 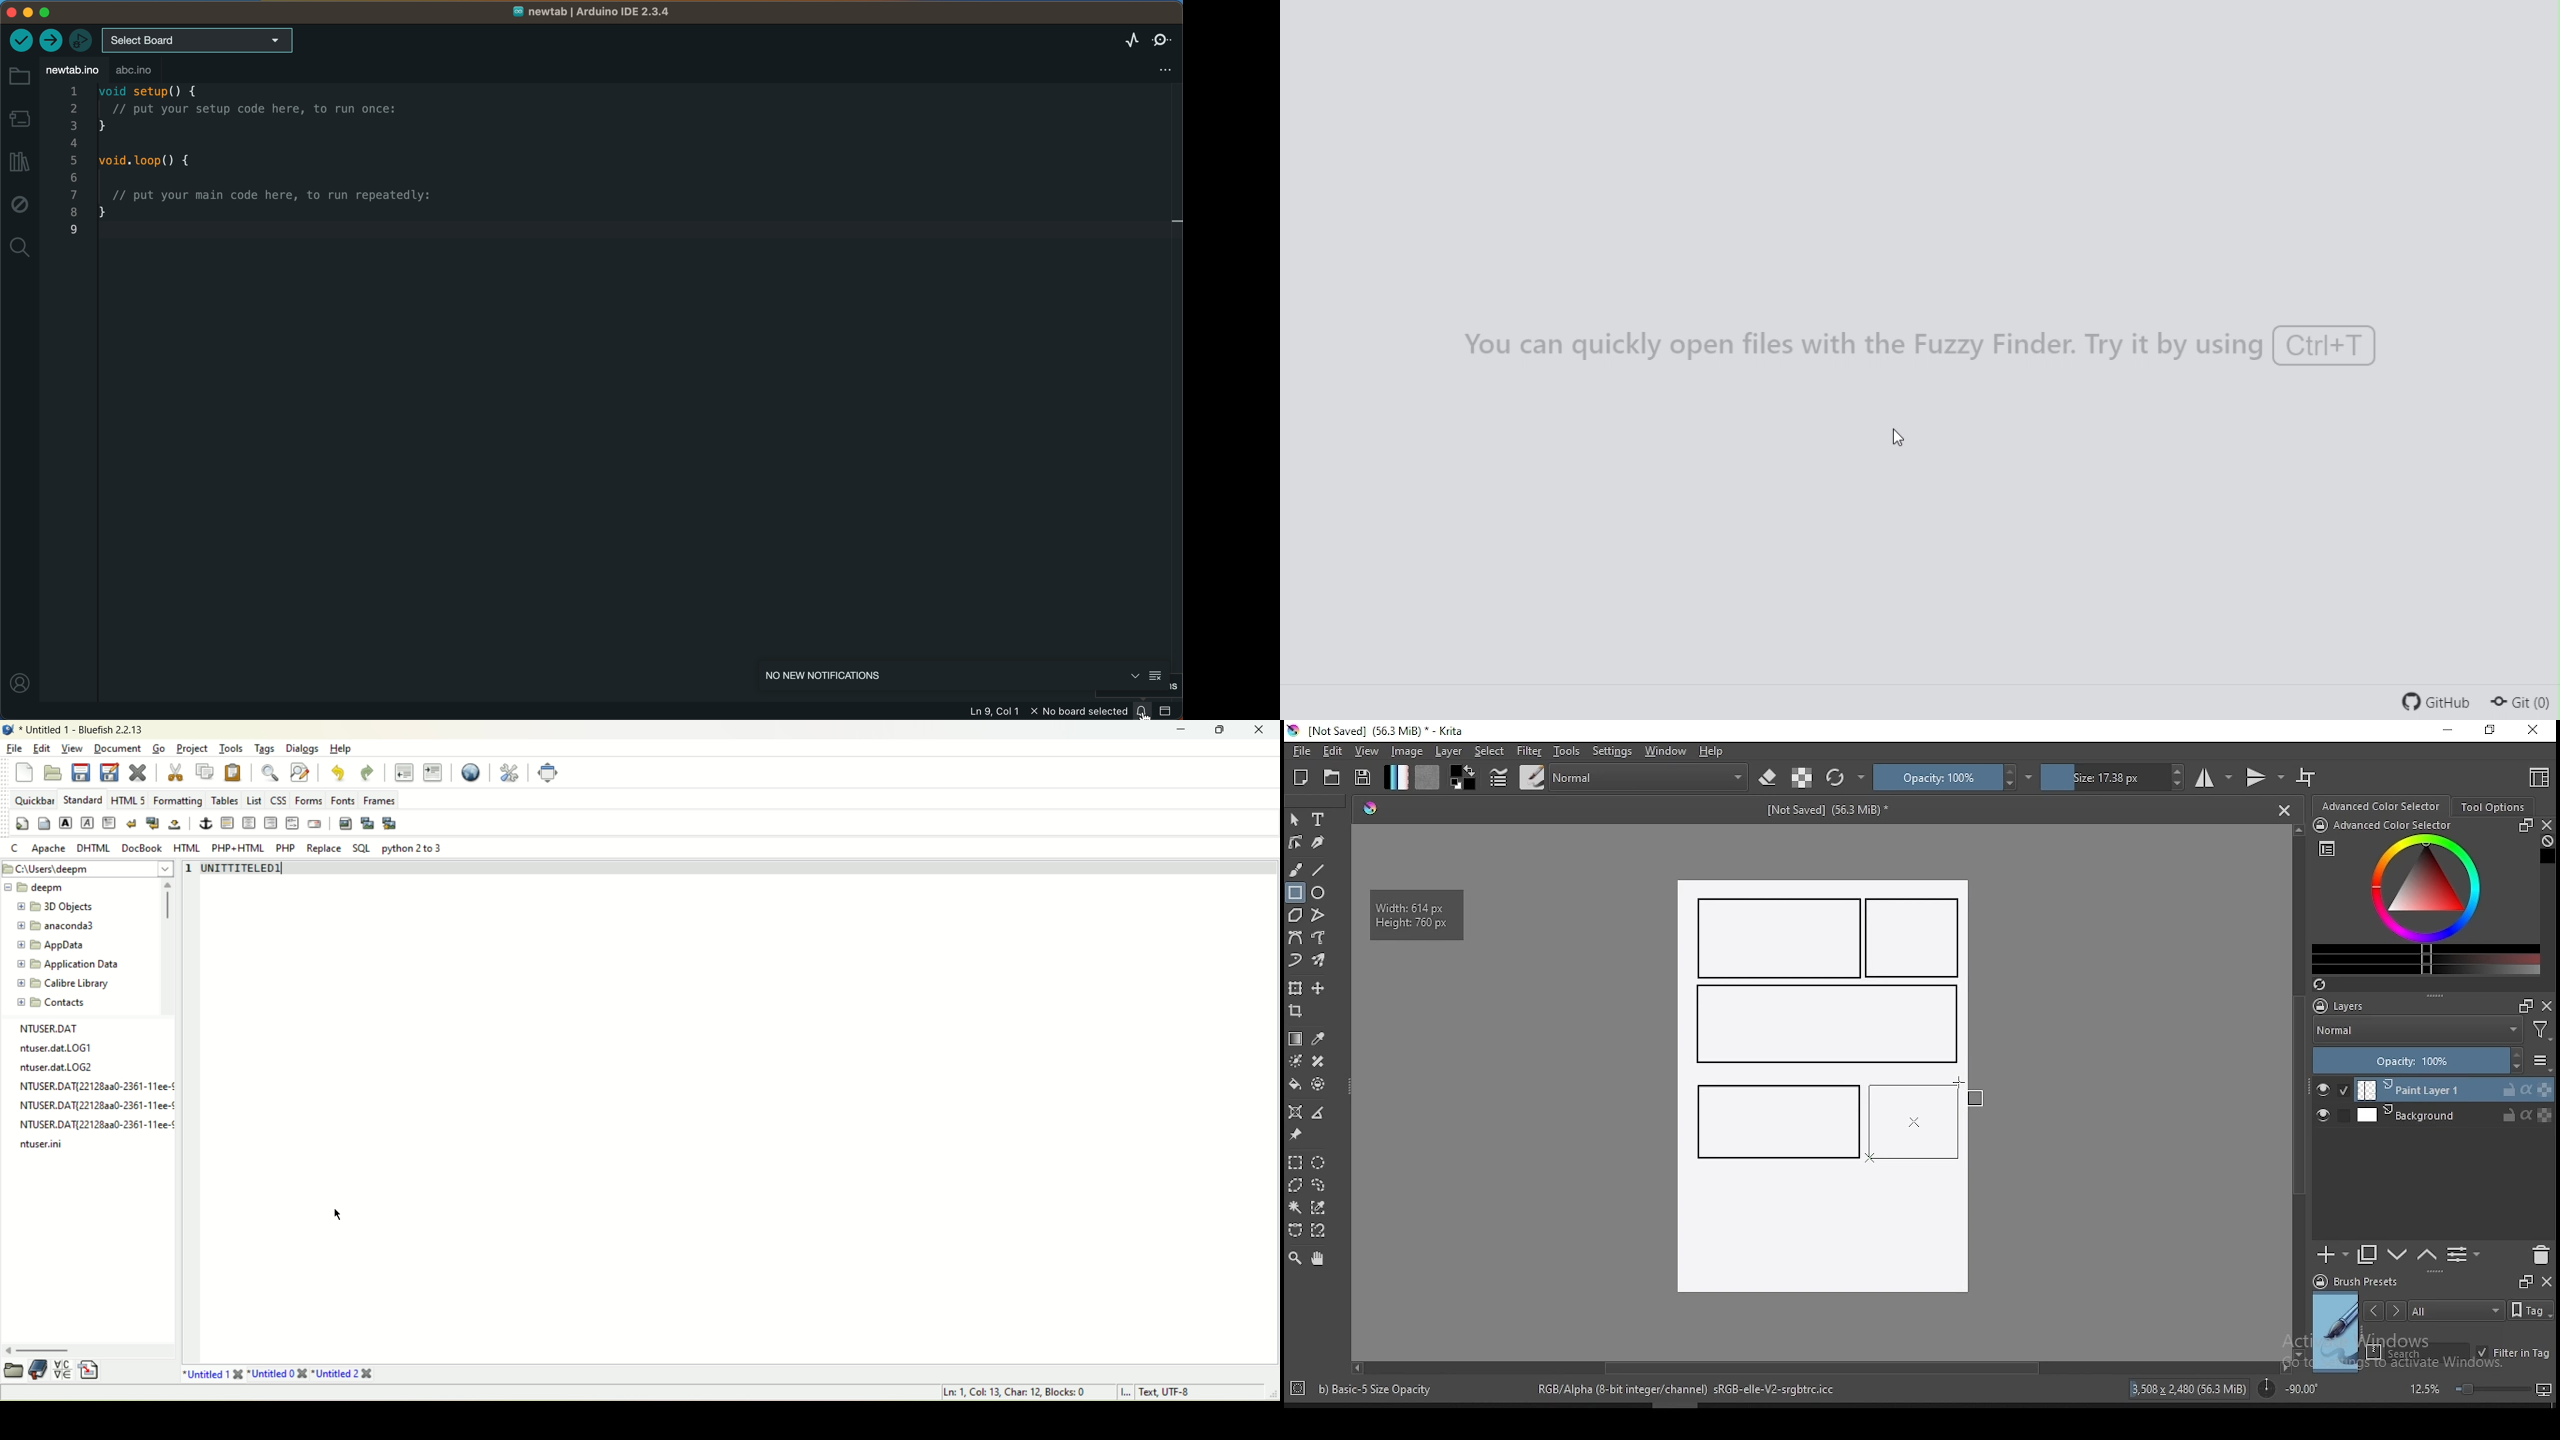 What do you see at coordinates (1497, 777) in the screenshot?
I see `brush settings` at bounding box center [1497, 777].